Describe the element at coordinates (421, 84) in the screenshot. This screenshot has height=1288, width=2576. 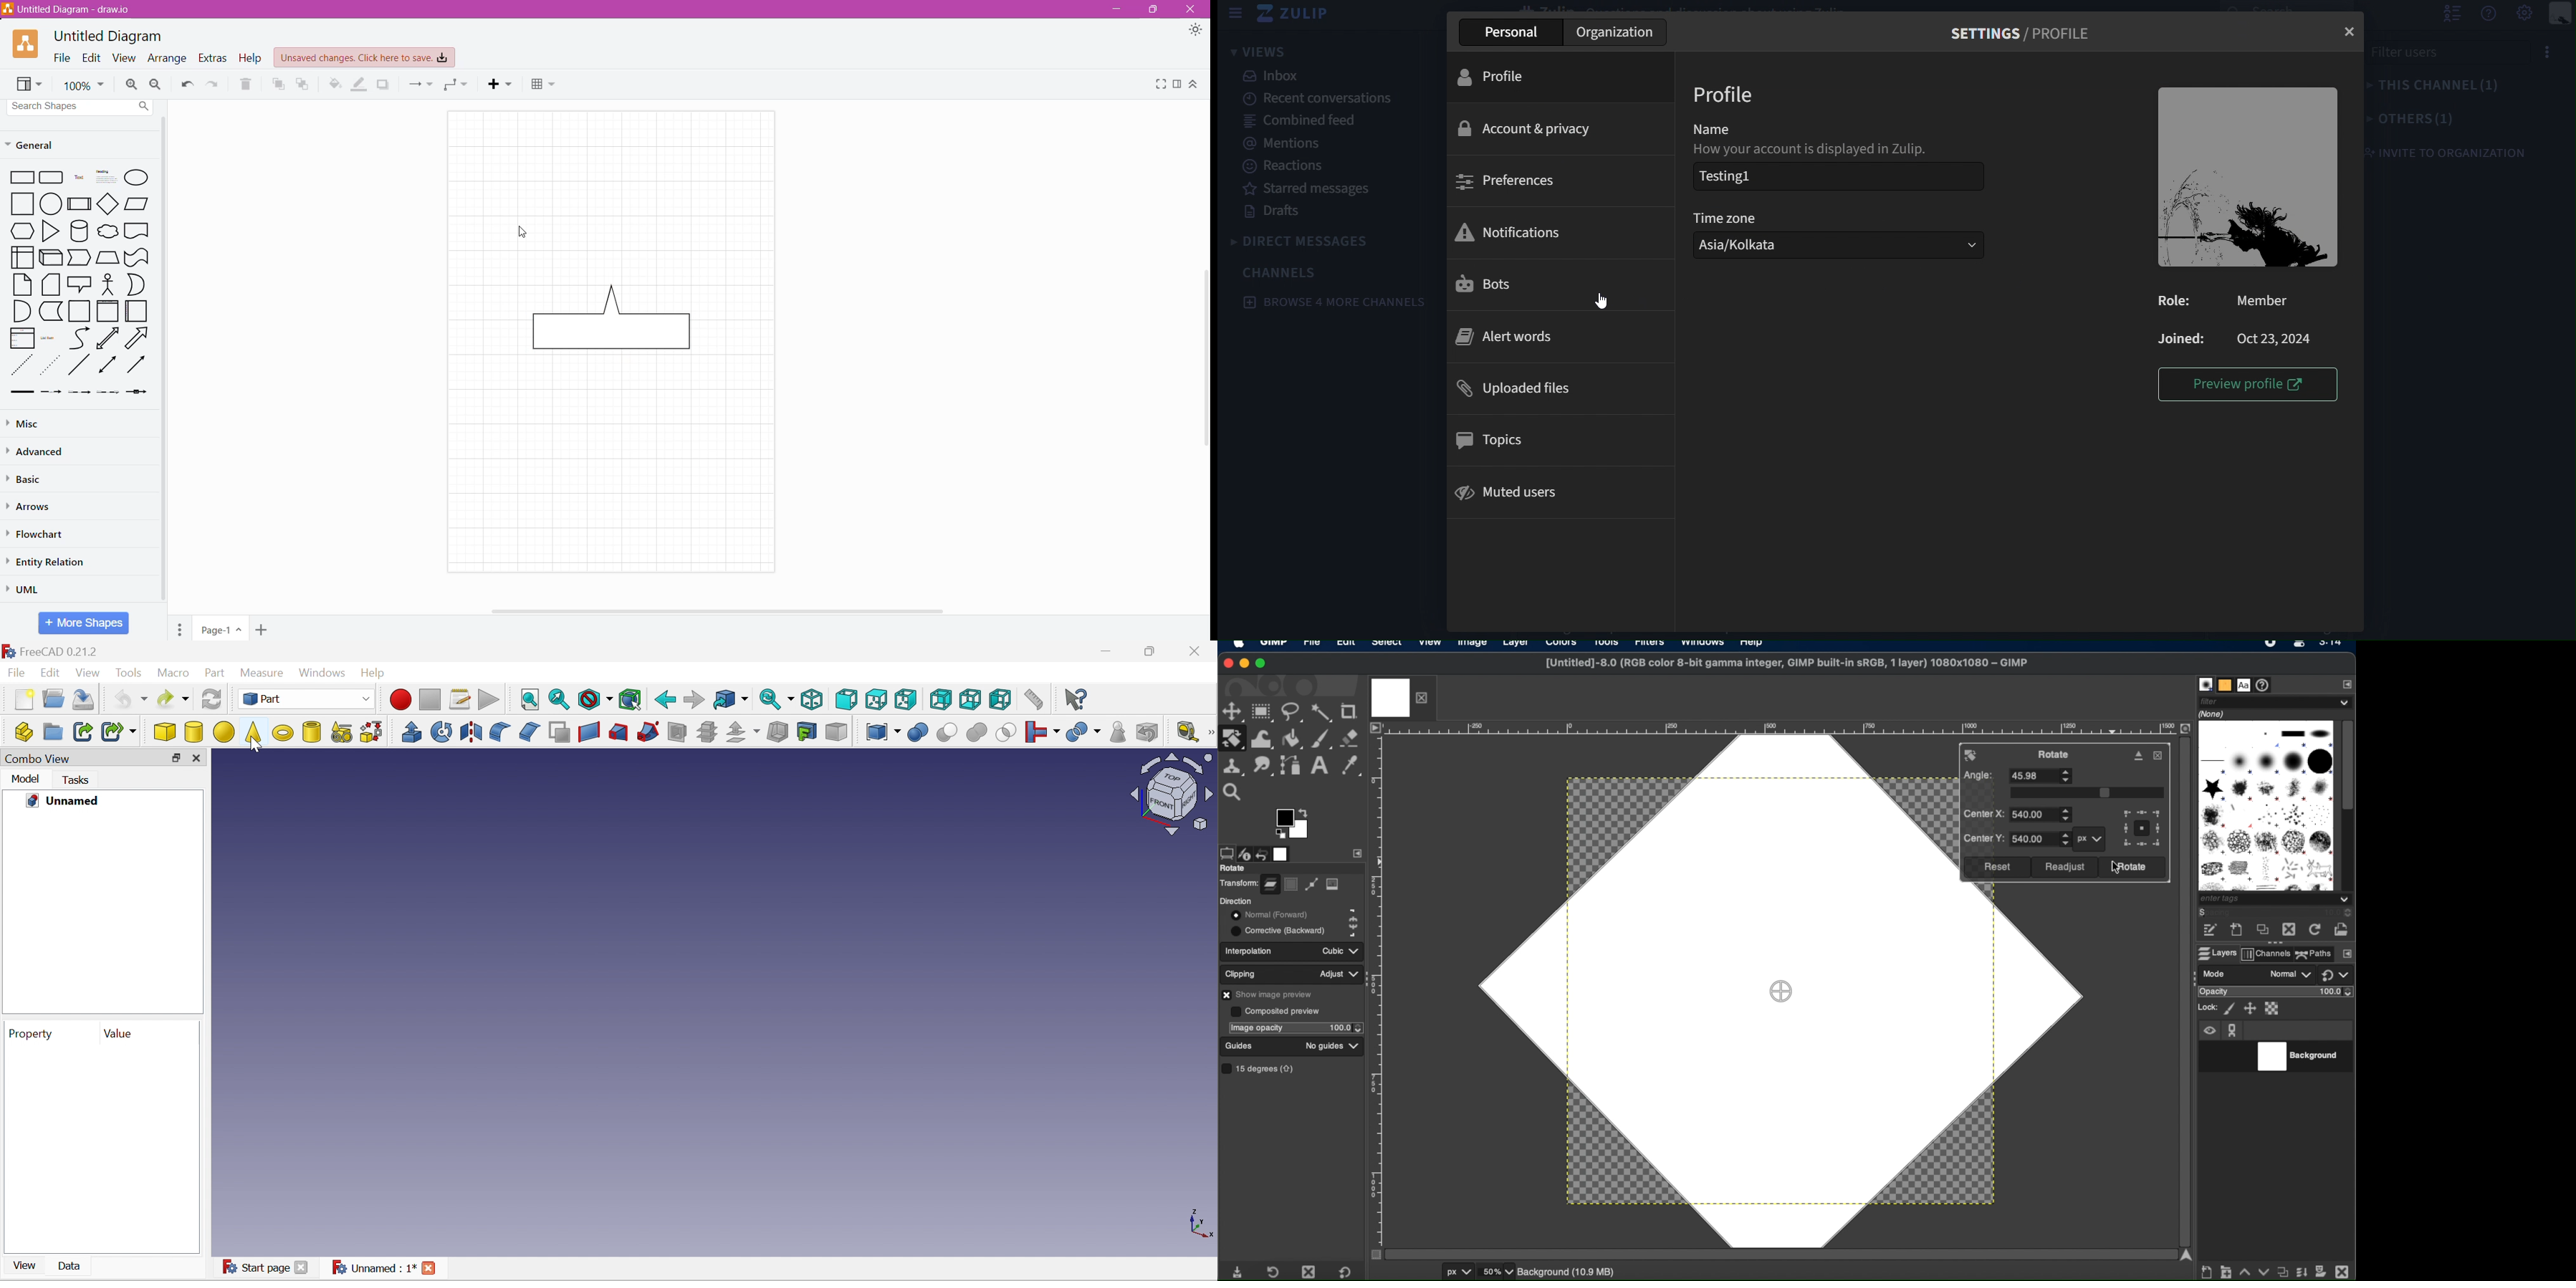
I see `Connection` at that location.